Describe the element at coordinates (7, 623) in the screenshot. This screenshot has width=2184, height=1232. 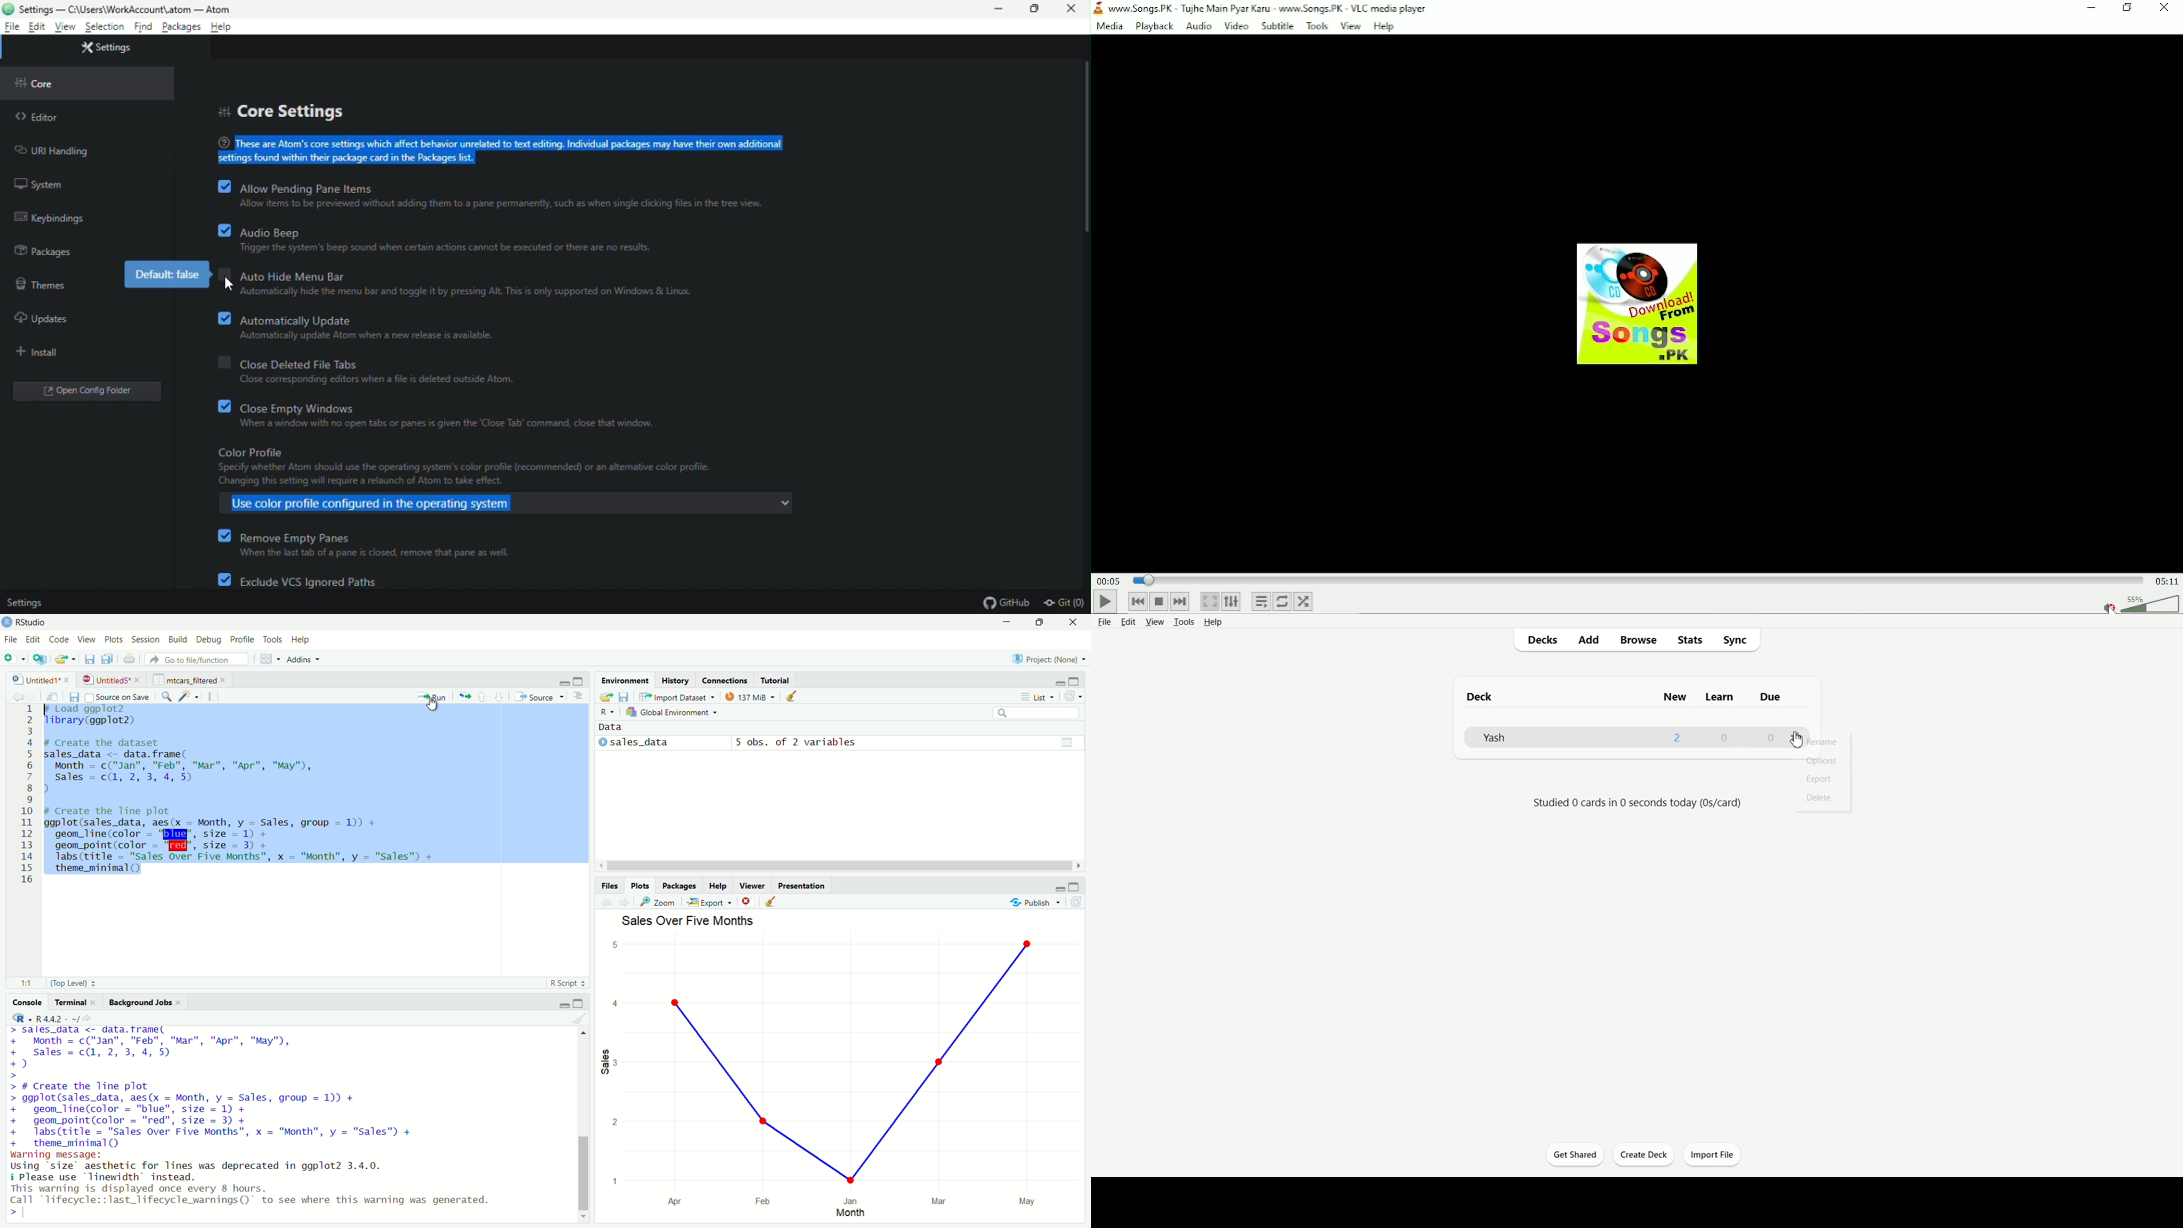
I see `app icon` at that location.